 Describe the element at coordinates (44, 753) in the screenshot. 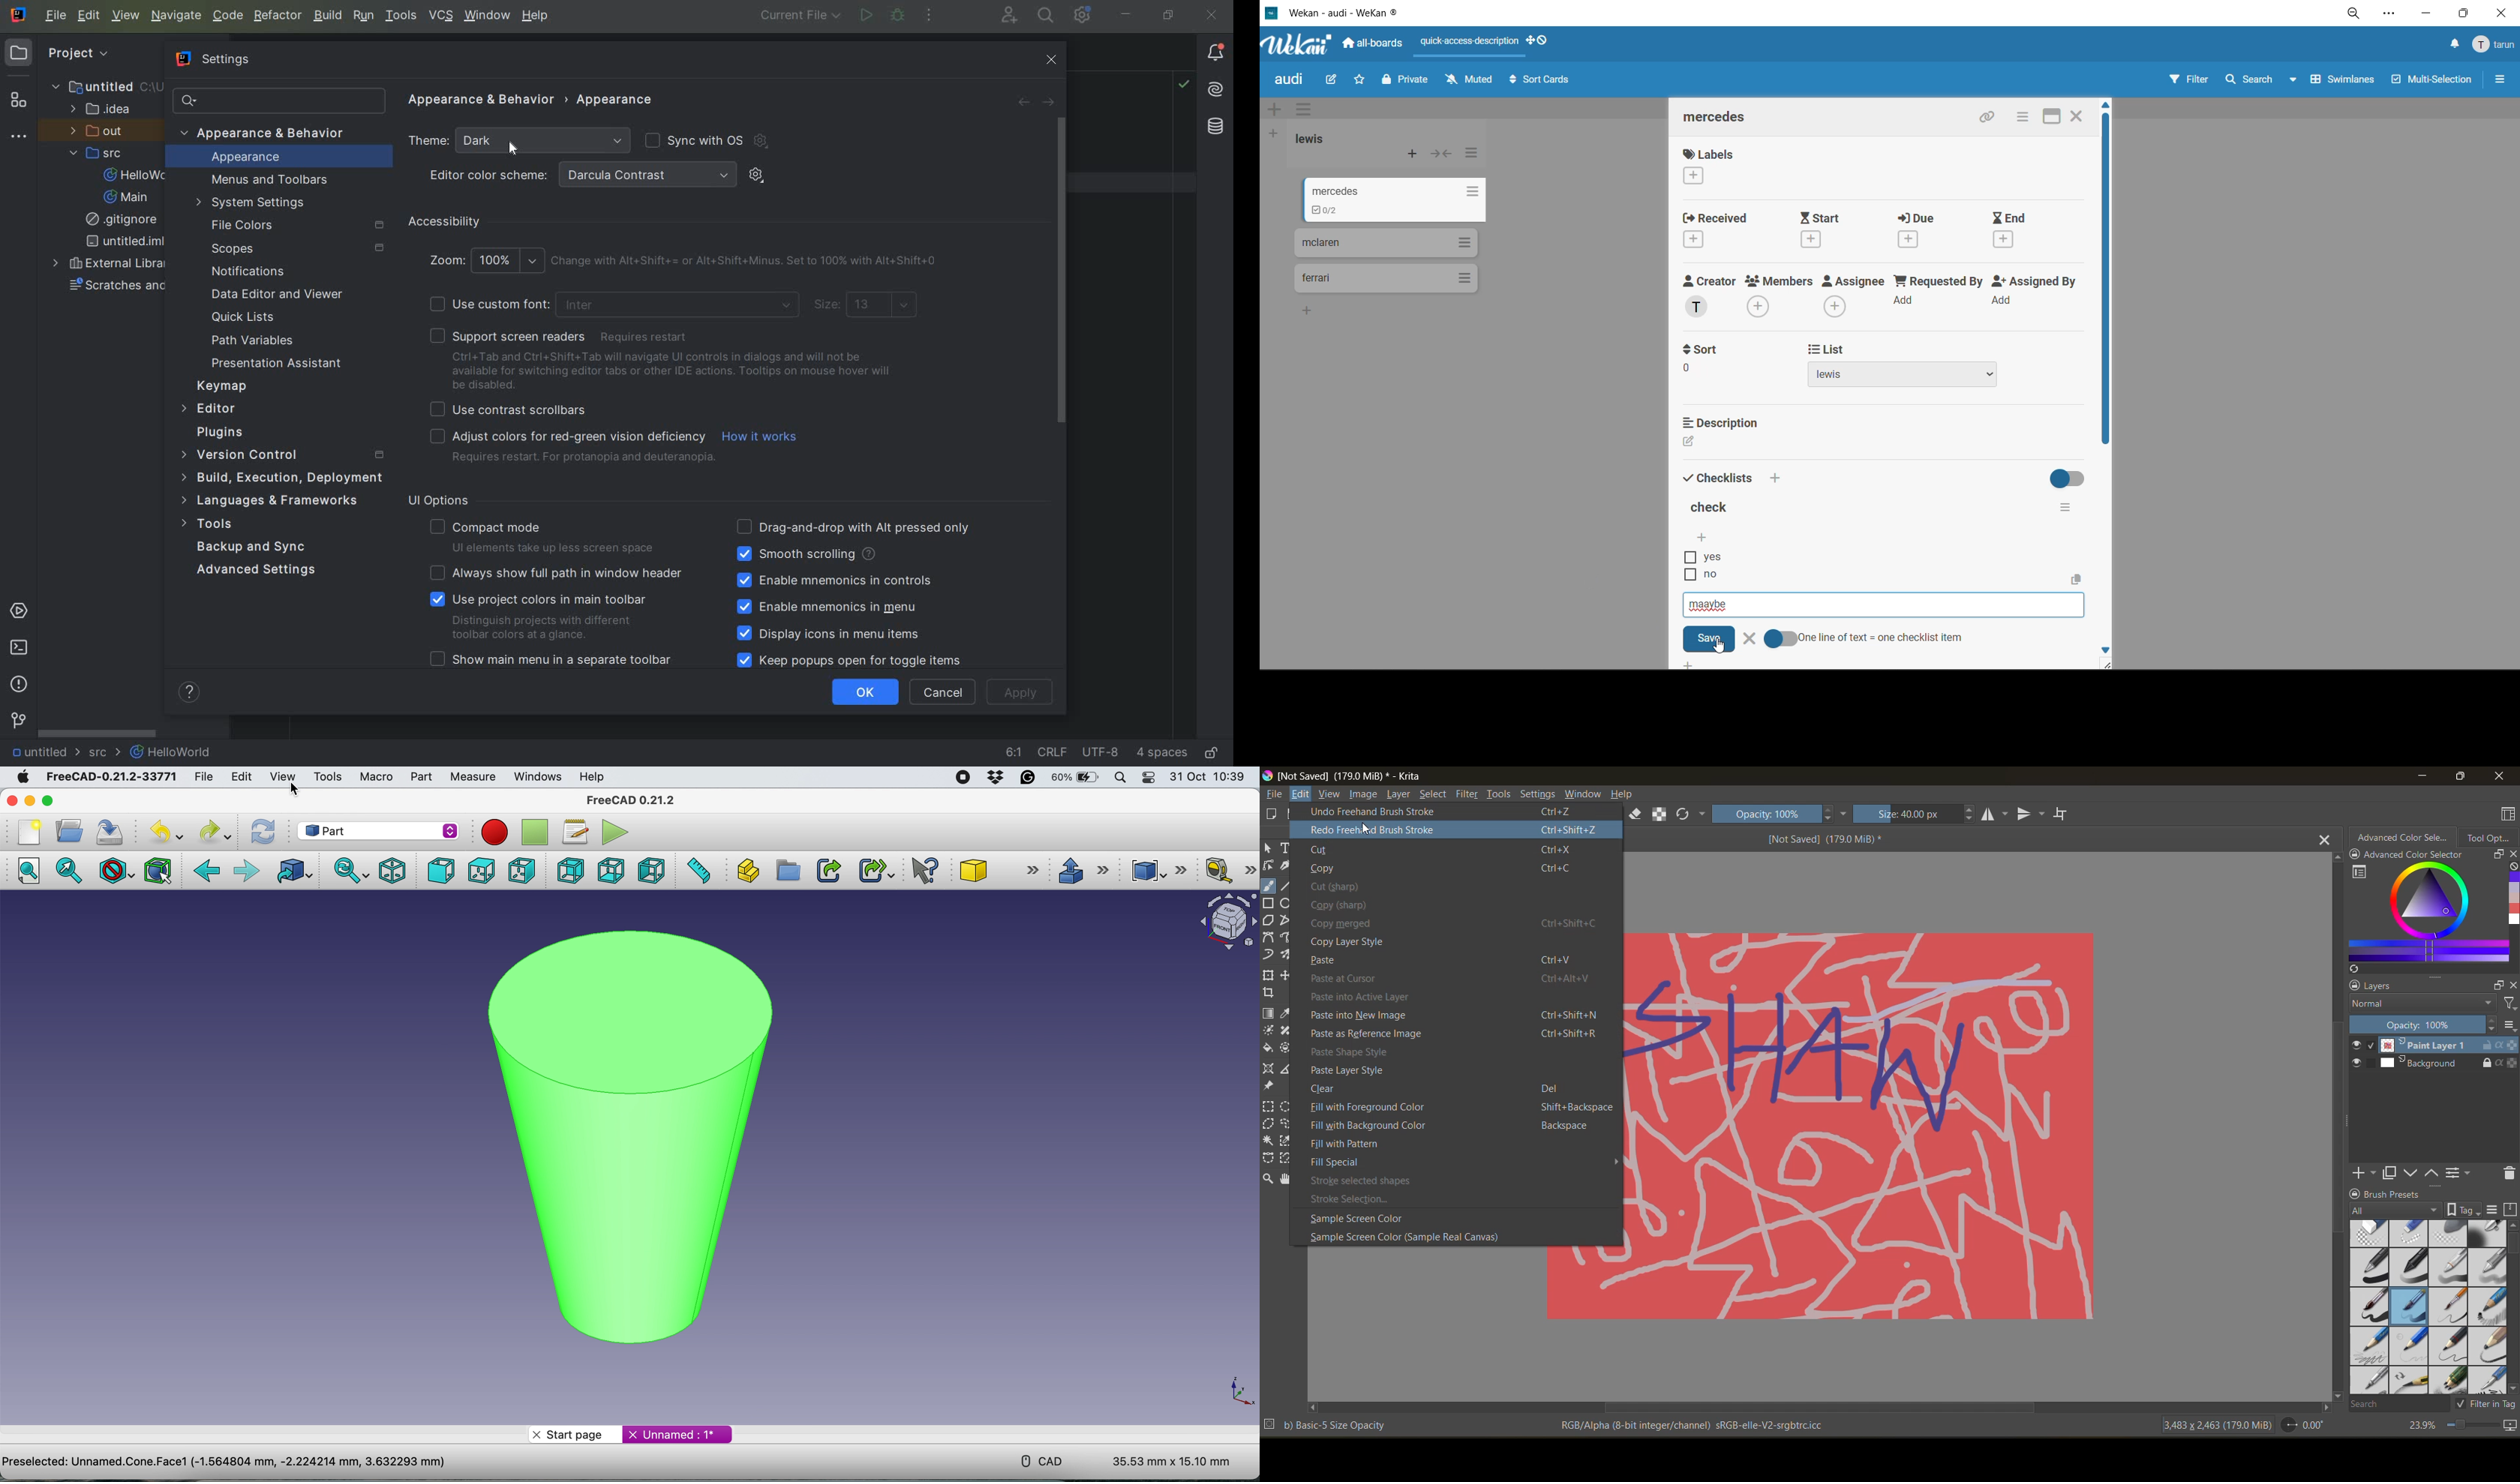

I see `UNTITLED` at that location.